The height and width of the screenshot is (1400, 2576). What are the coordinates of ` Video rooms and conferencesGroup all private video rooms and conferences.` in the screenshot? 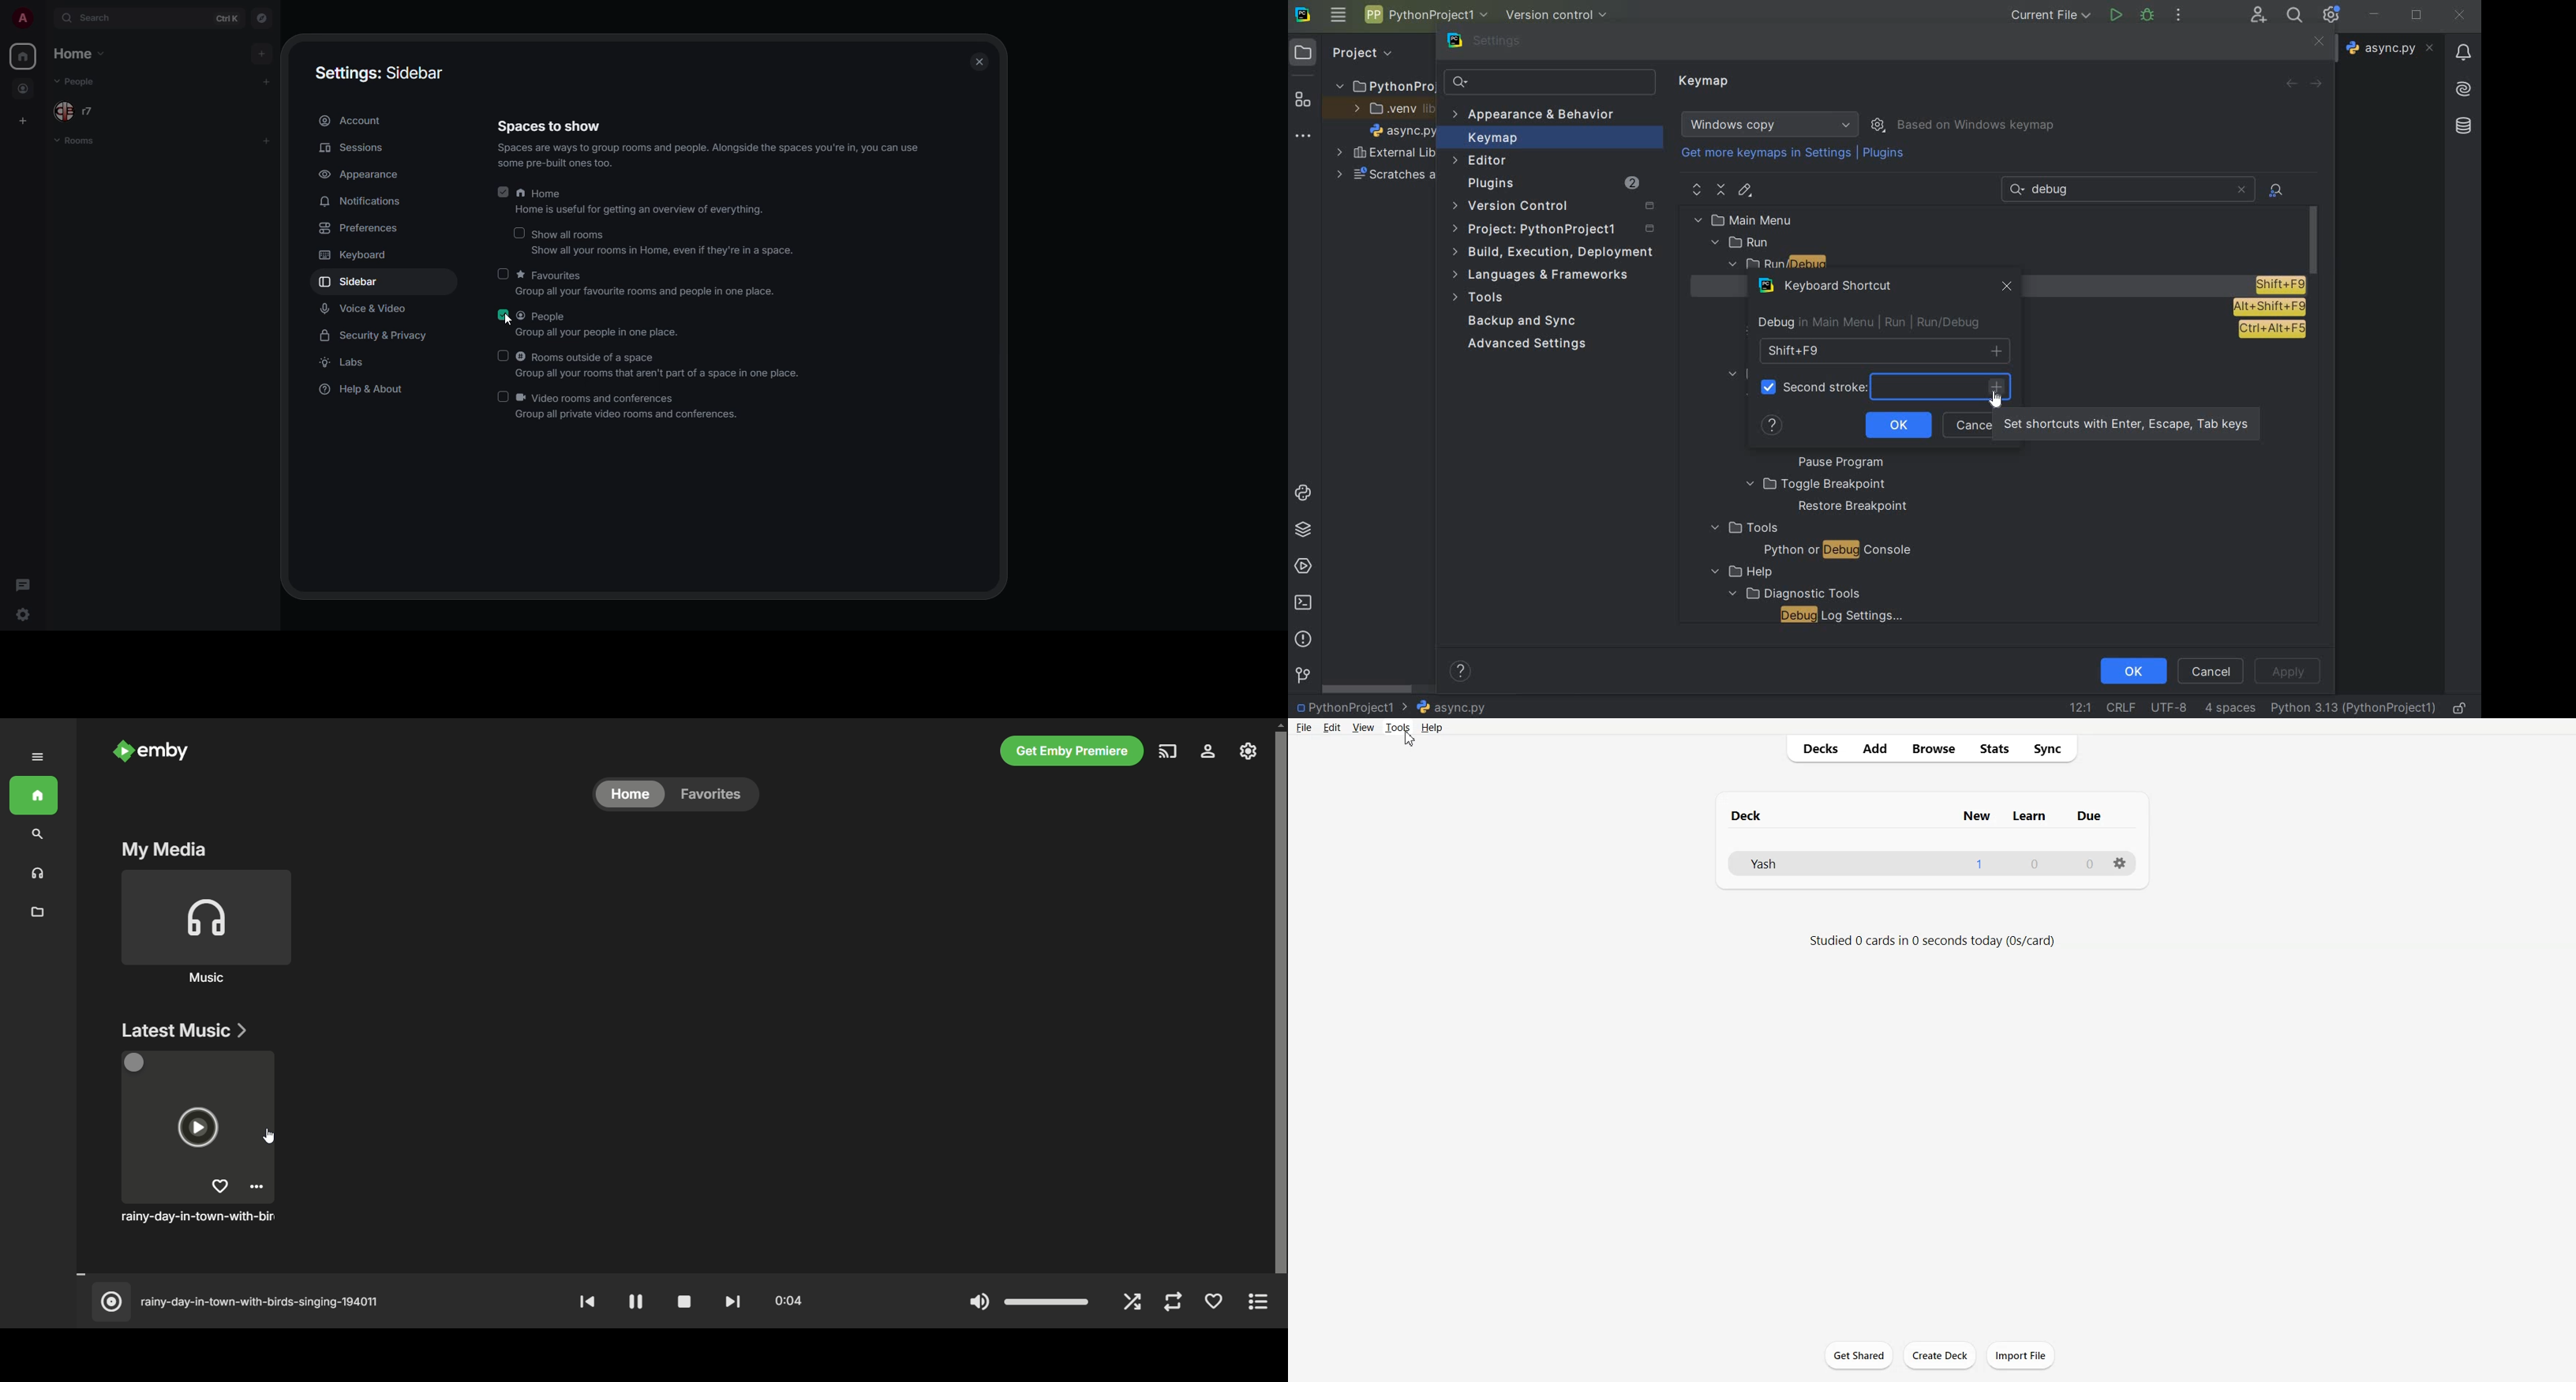 It's located at (625, 408).